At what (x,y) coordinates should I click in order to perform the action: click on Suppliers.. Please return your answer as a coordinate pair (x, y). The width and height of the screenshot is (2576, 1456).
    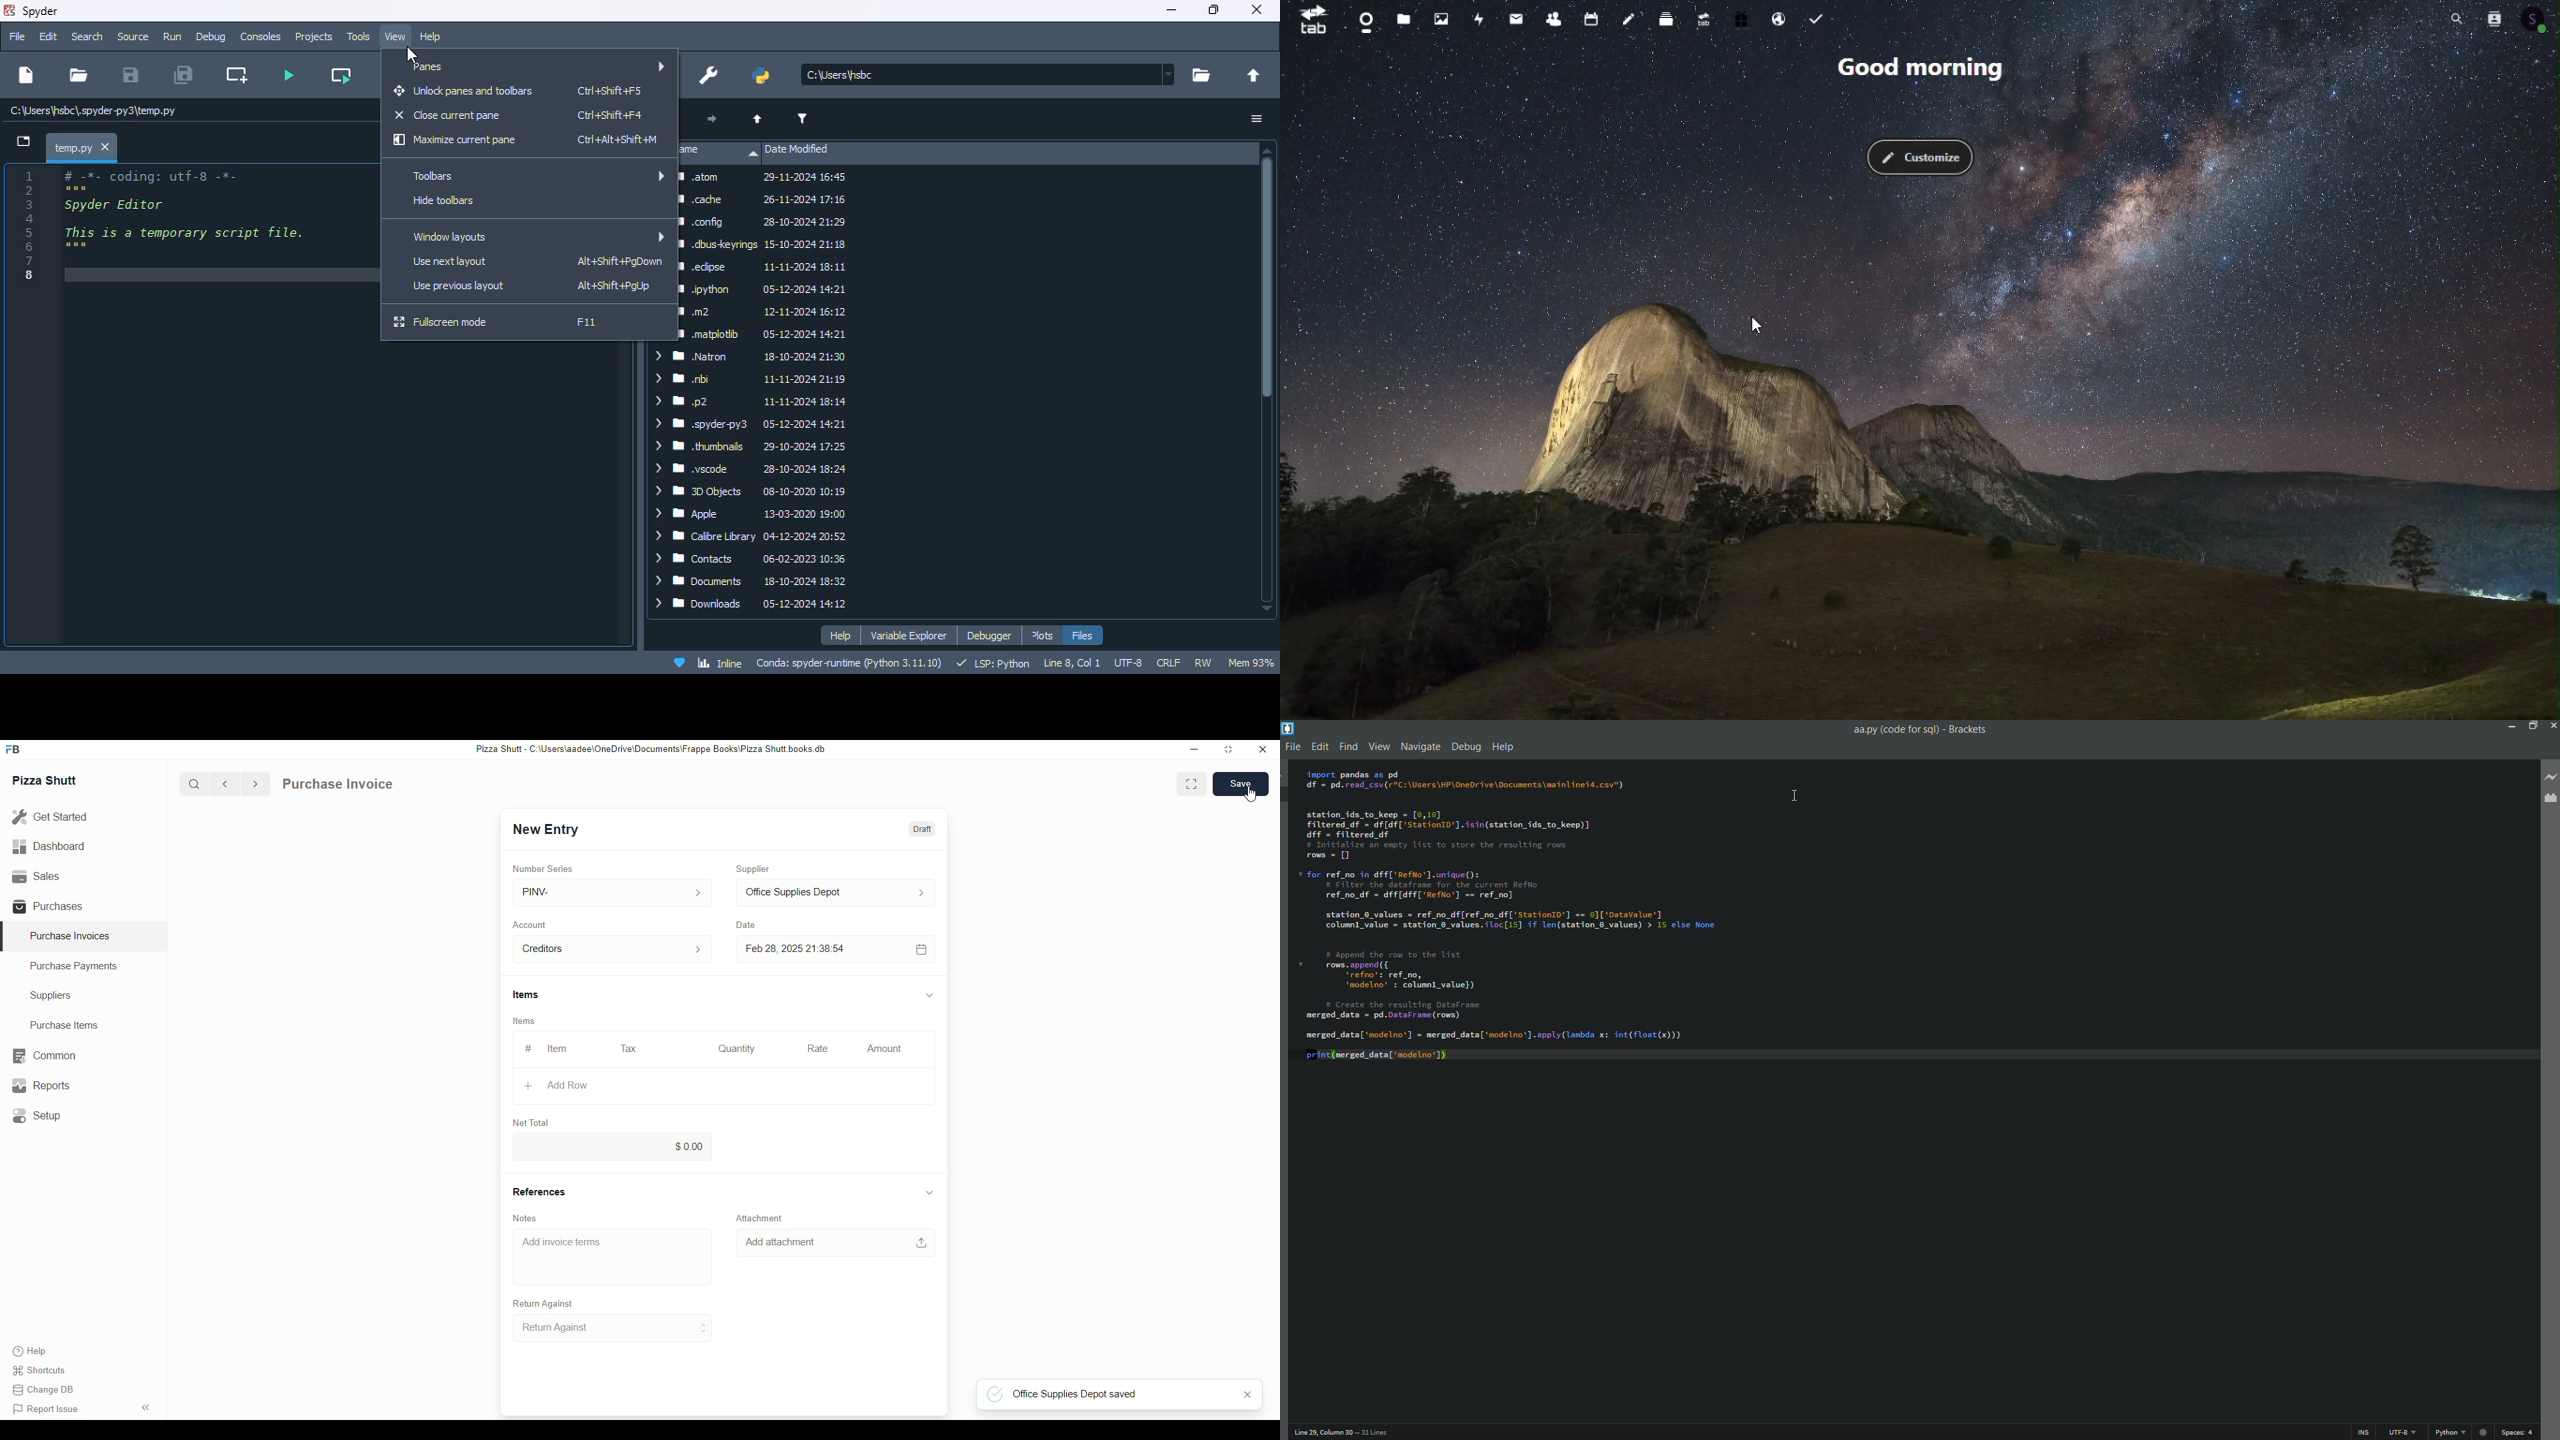
    Looking at the image, I should click on (53, 995).